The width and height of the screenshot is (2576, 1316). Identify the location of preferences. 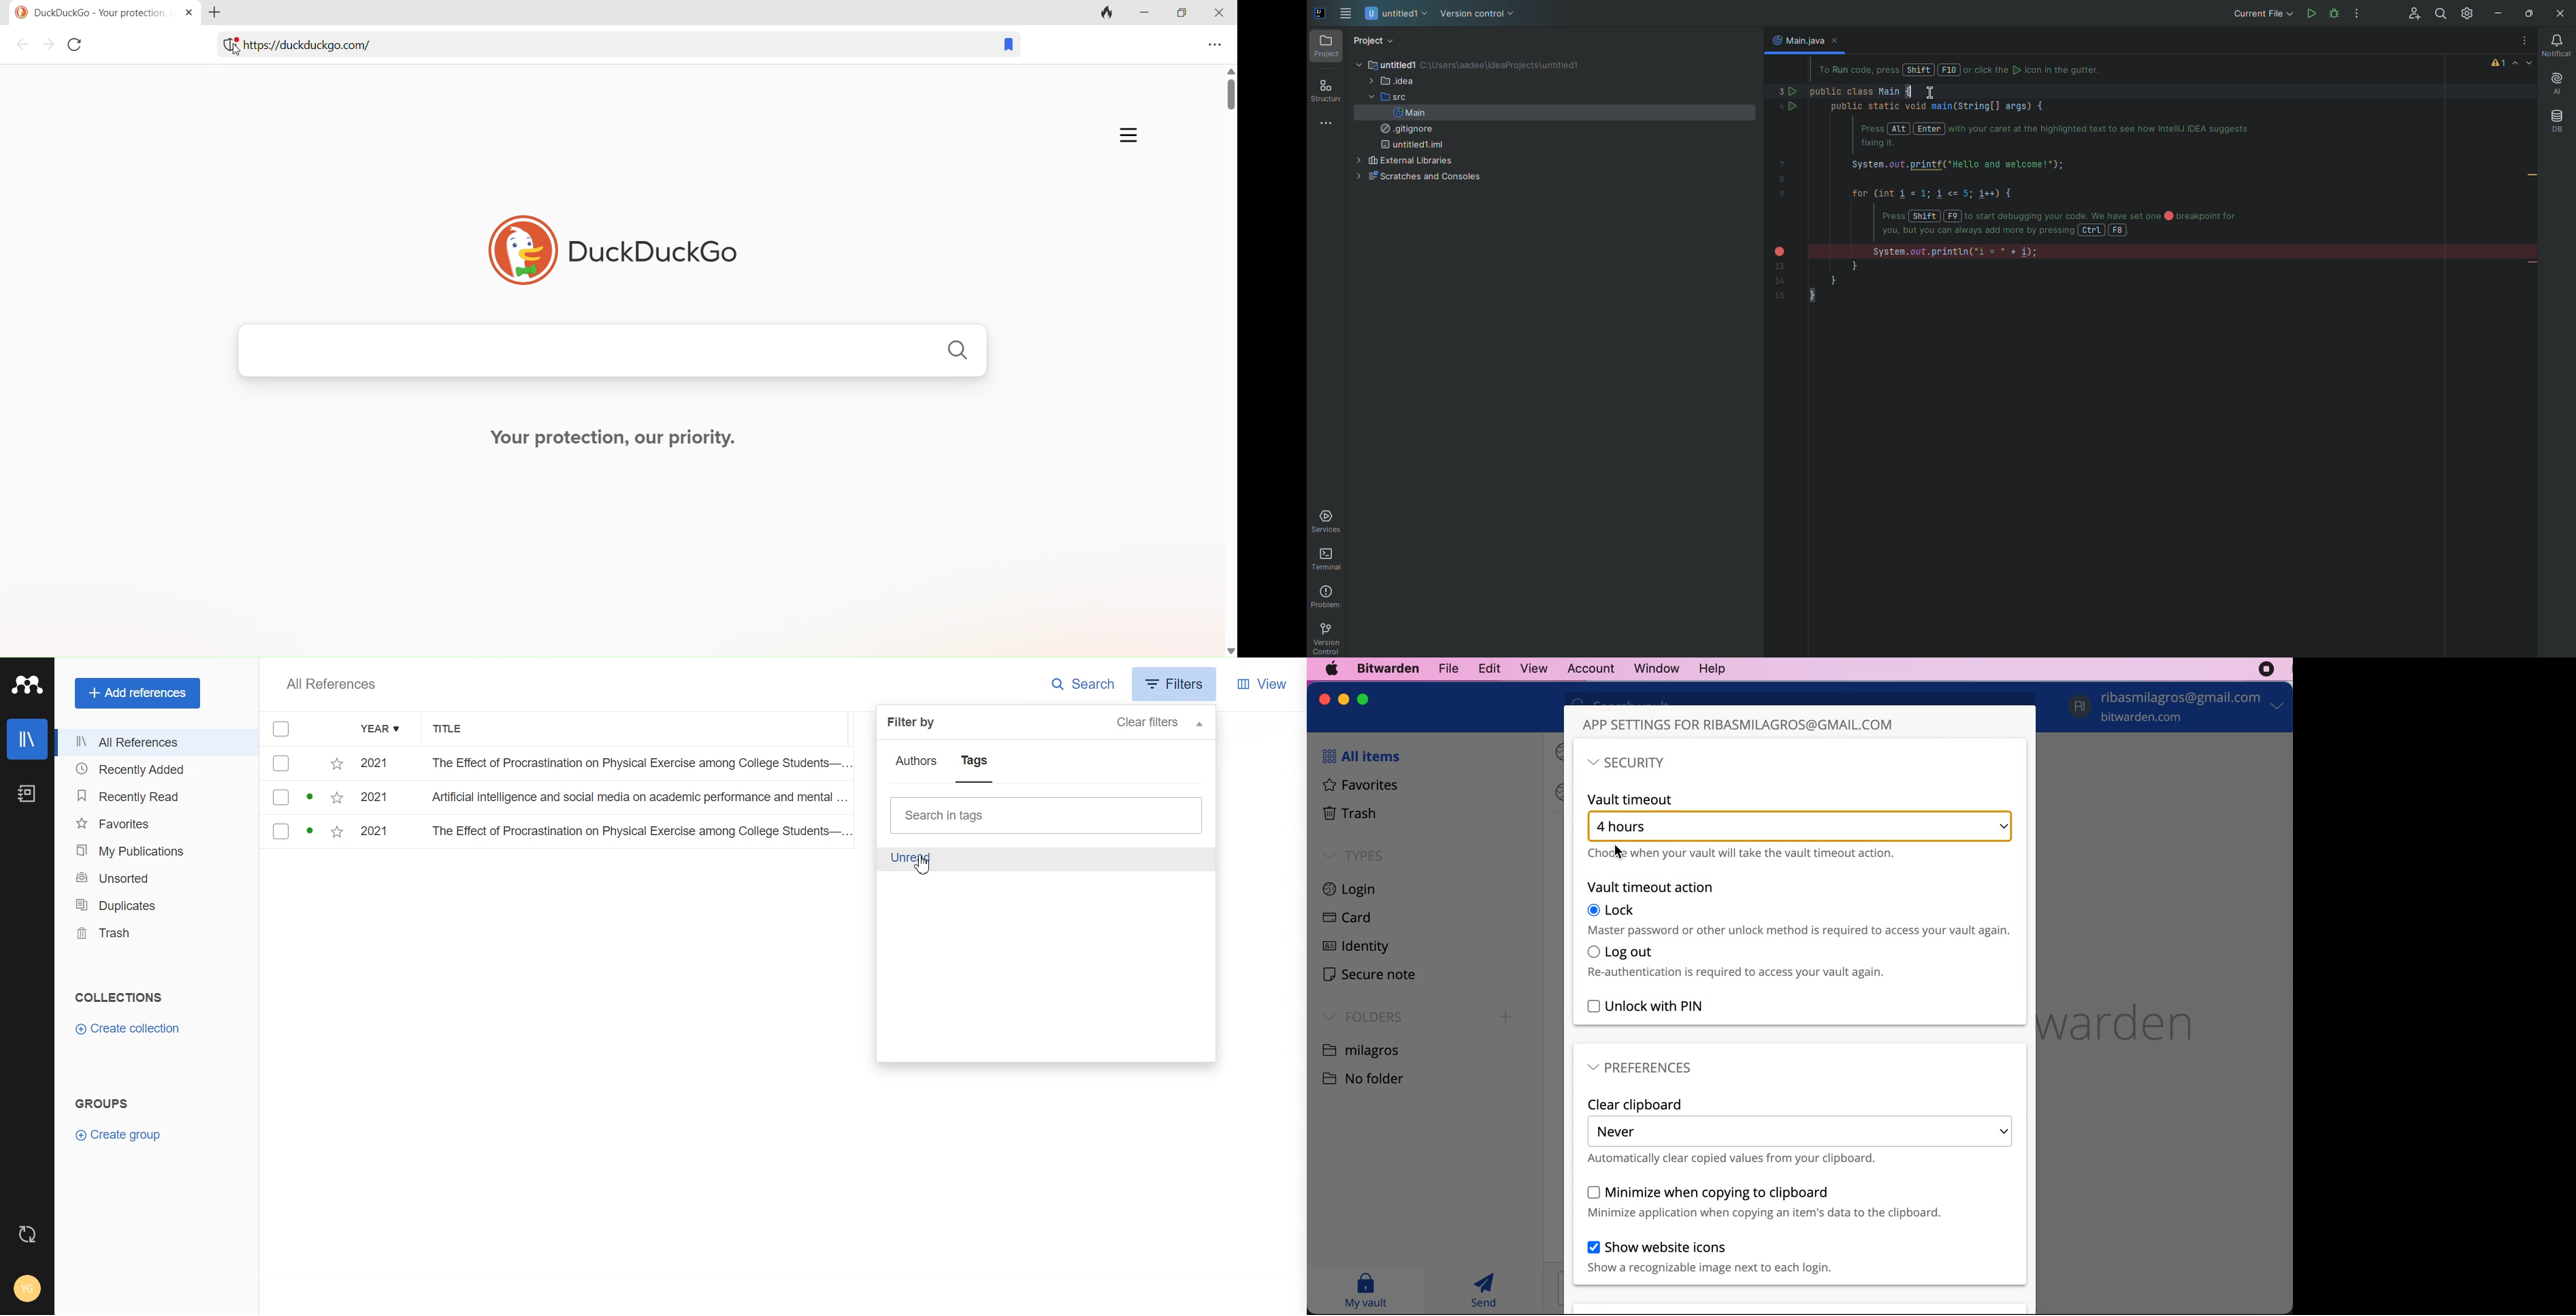
(1641, 1067).